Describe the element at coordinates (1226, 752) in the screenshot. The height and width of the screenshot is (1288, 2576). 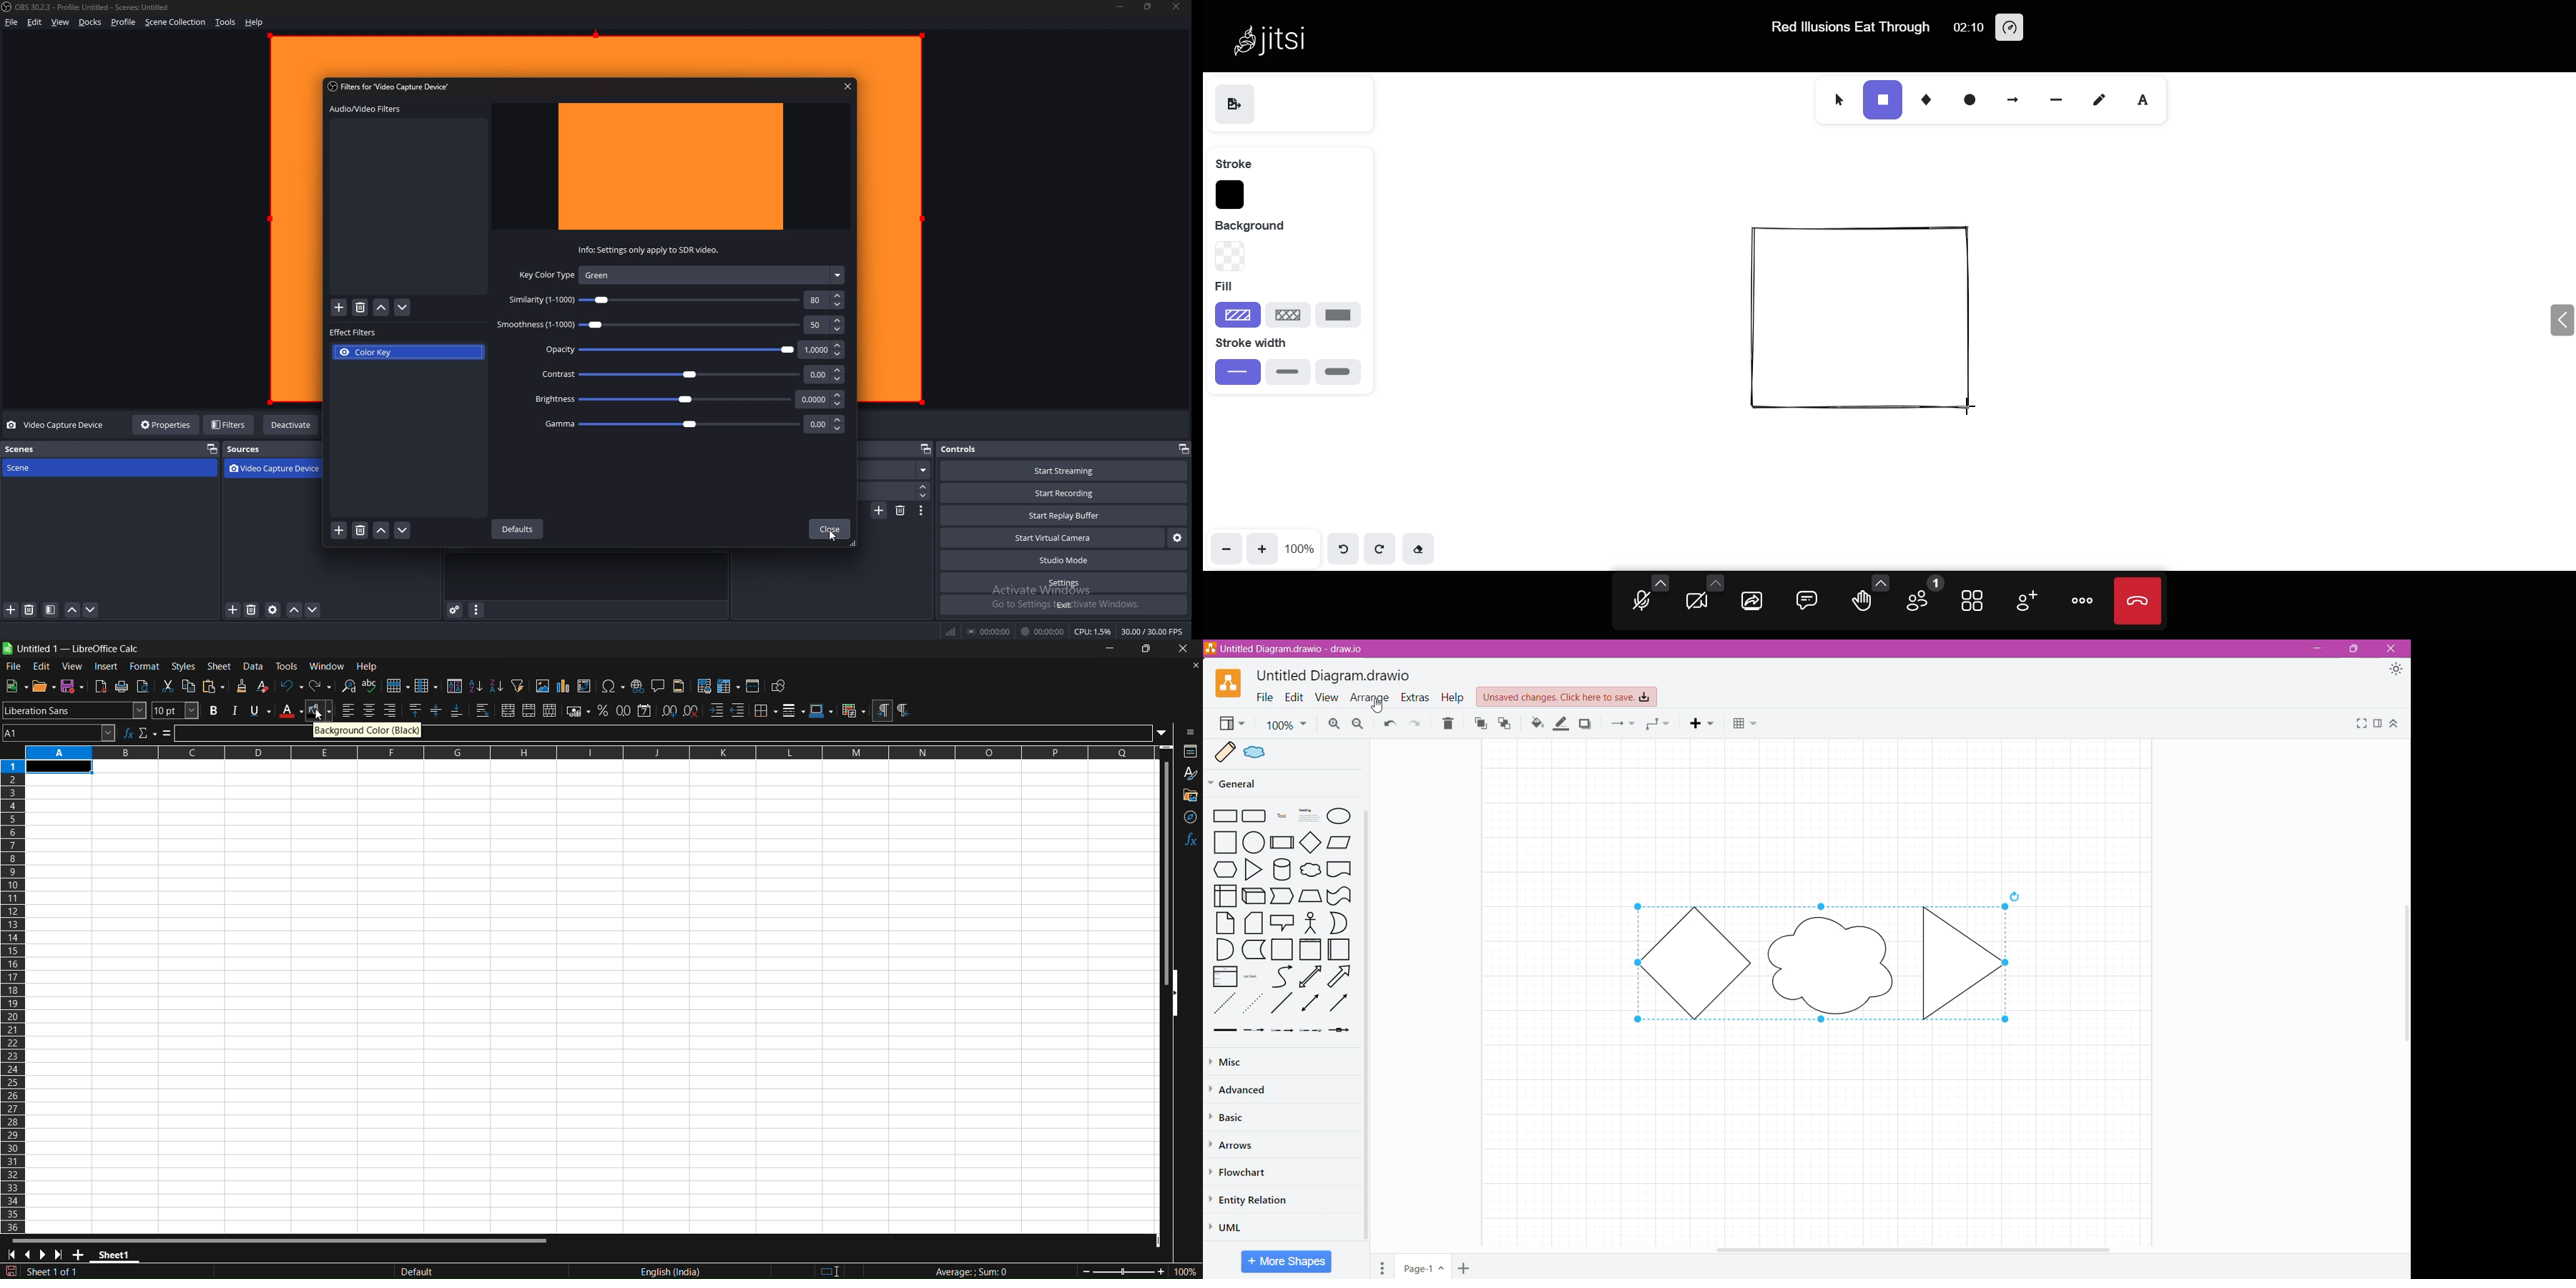
I see `Scratchpad sample shape 1` at that location.